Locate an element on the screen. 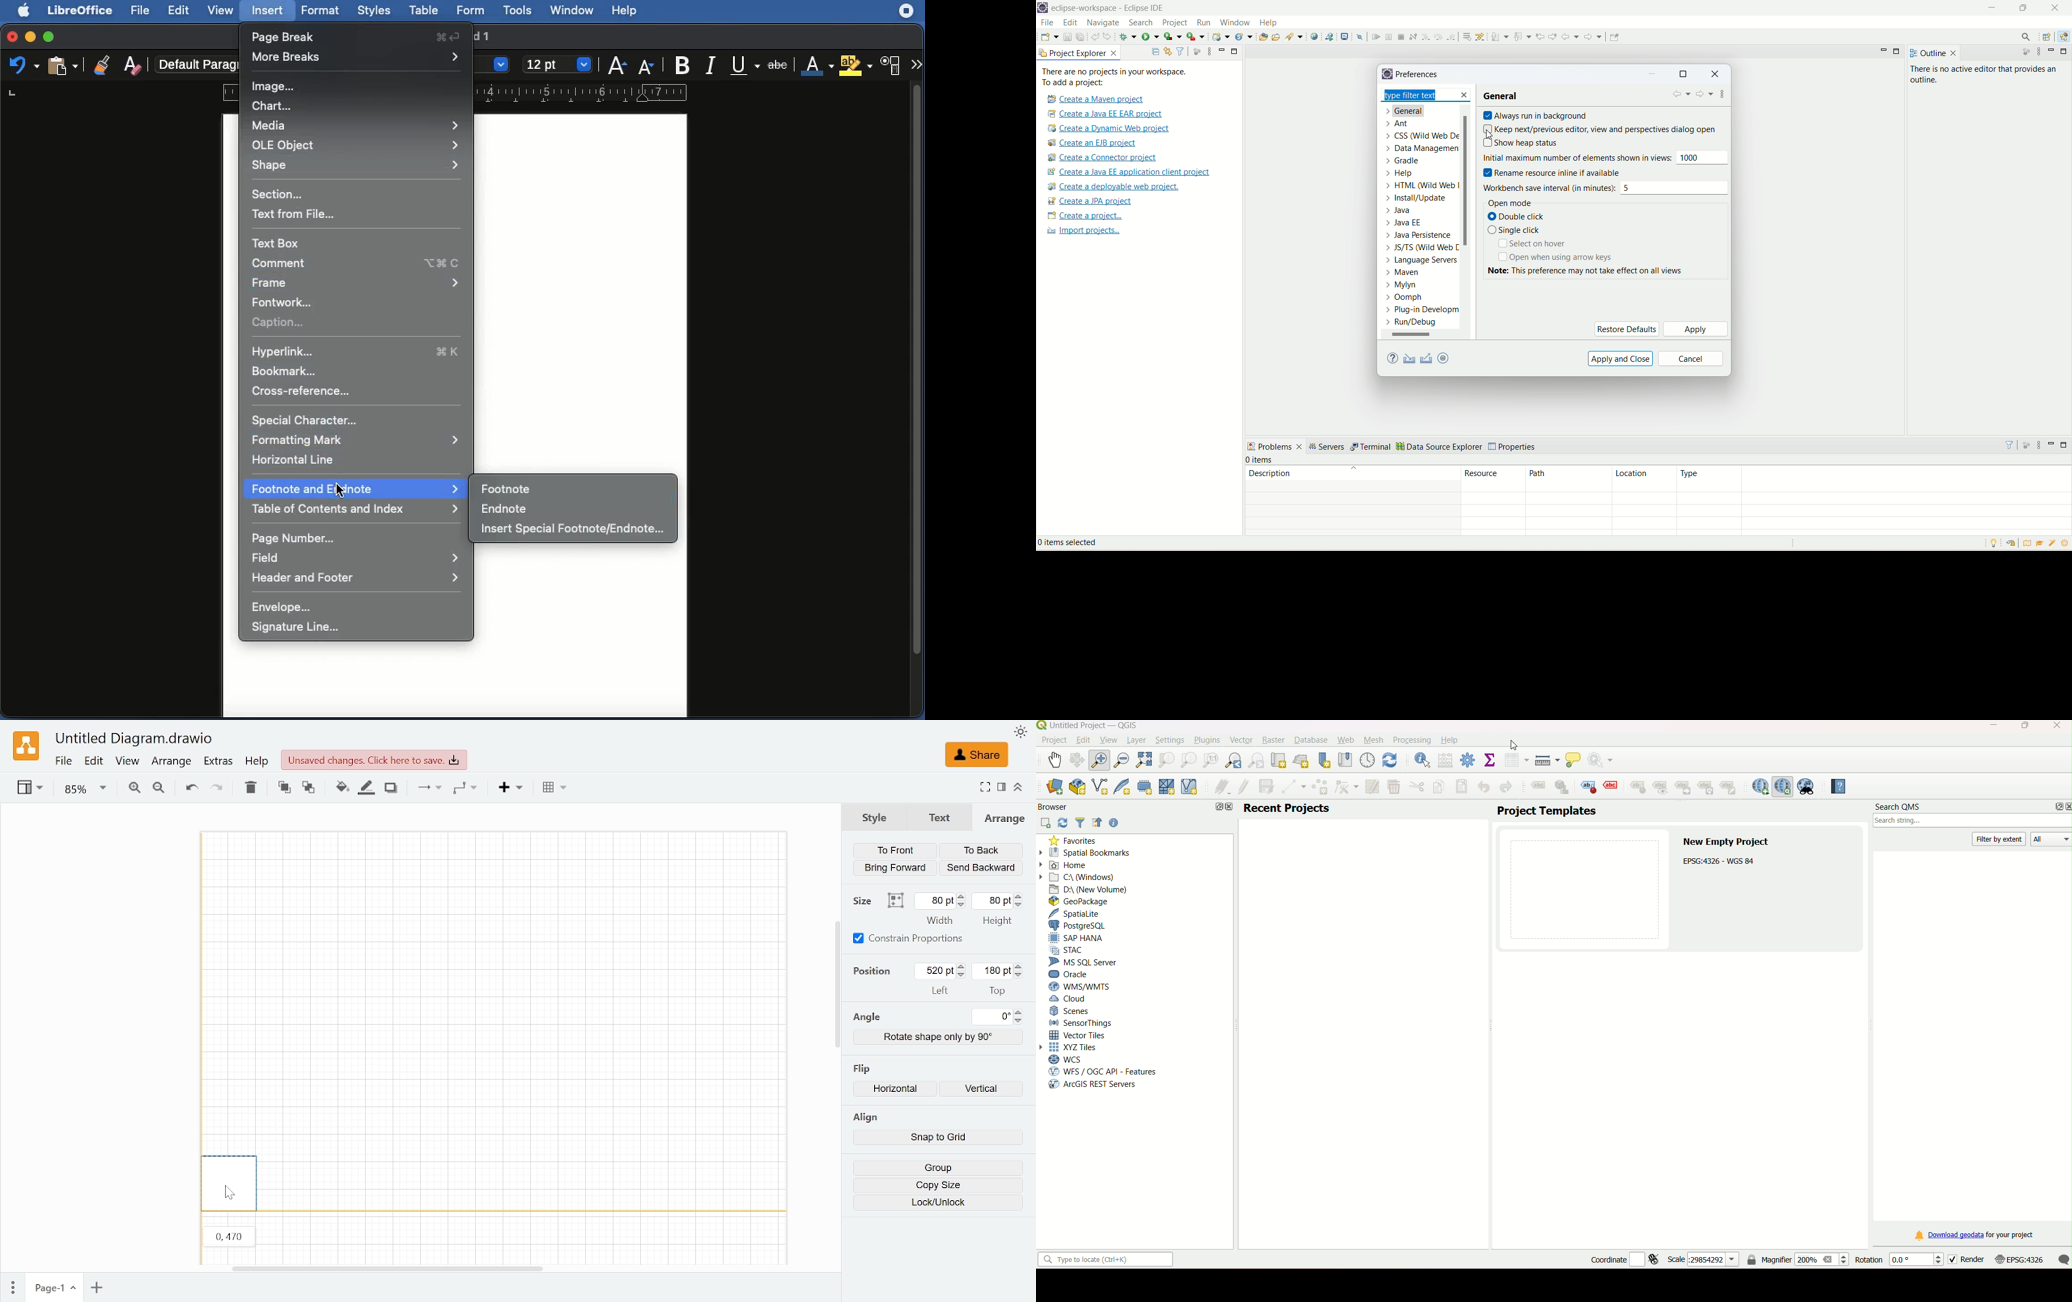  View is located at coordinates (126, 762).